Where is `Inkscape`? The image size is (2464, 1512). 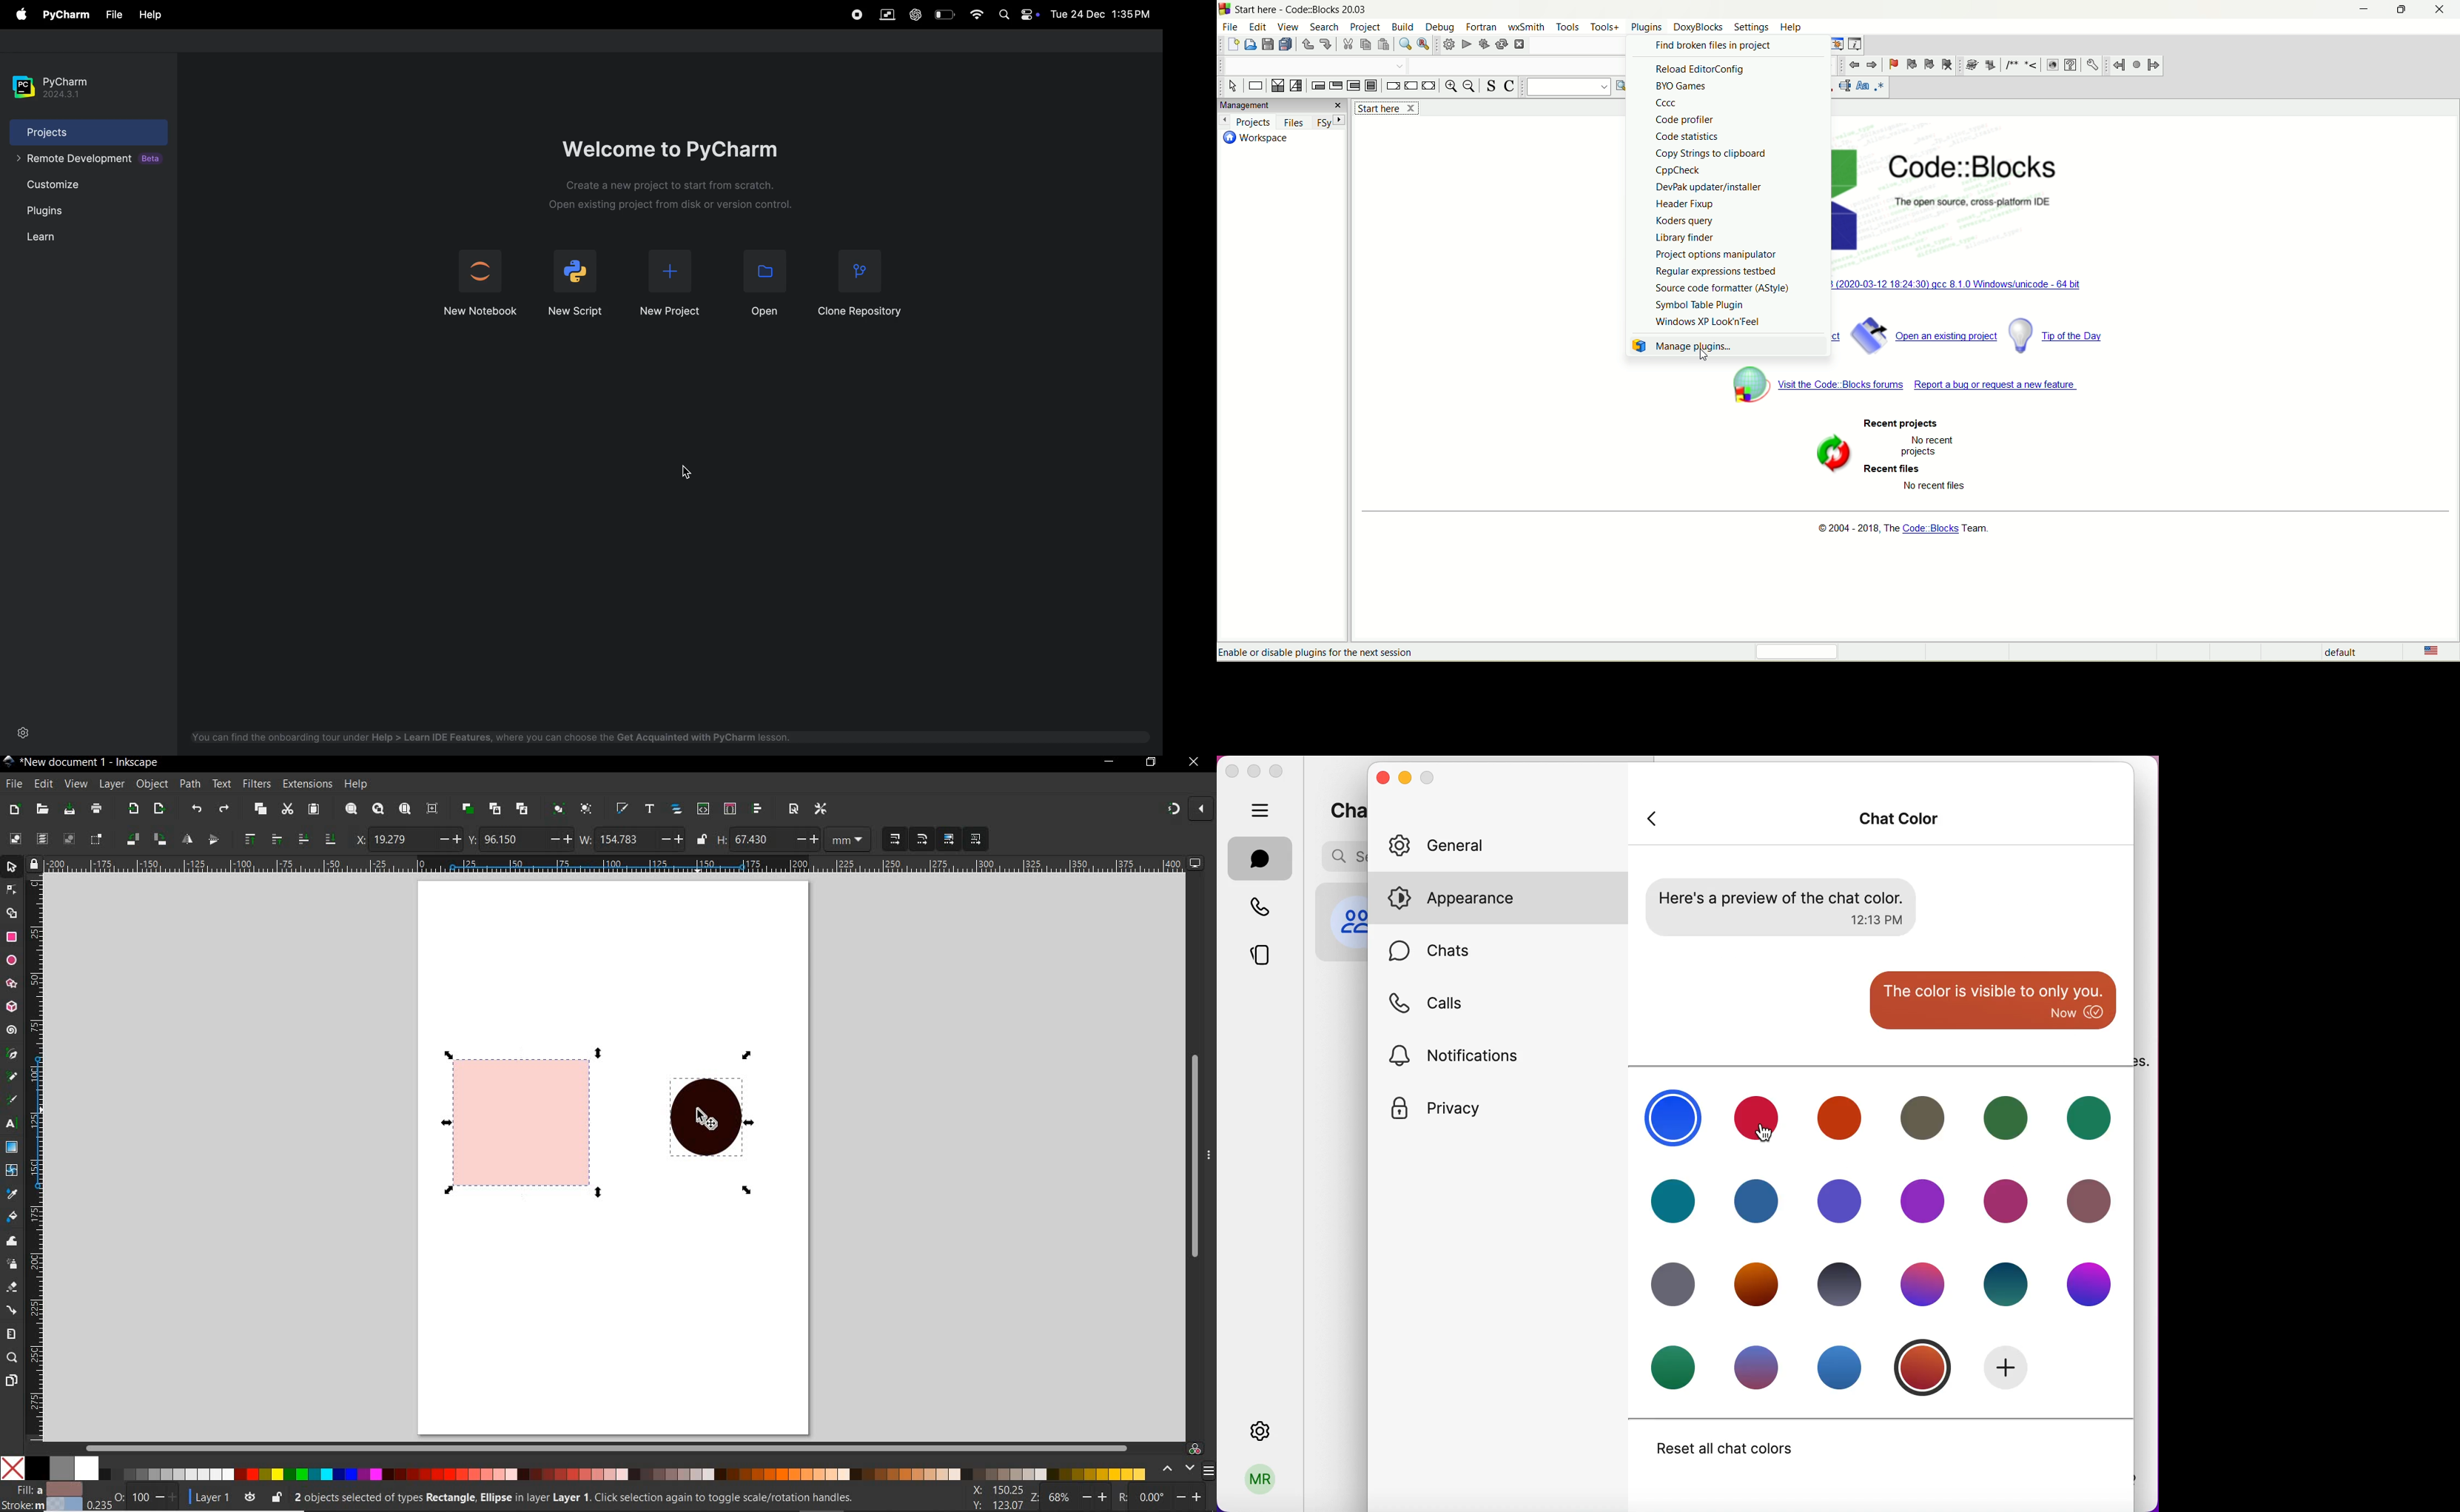 Inkscape is located at coordinates (9, 763).